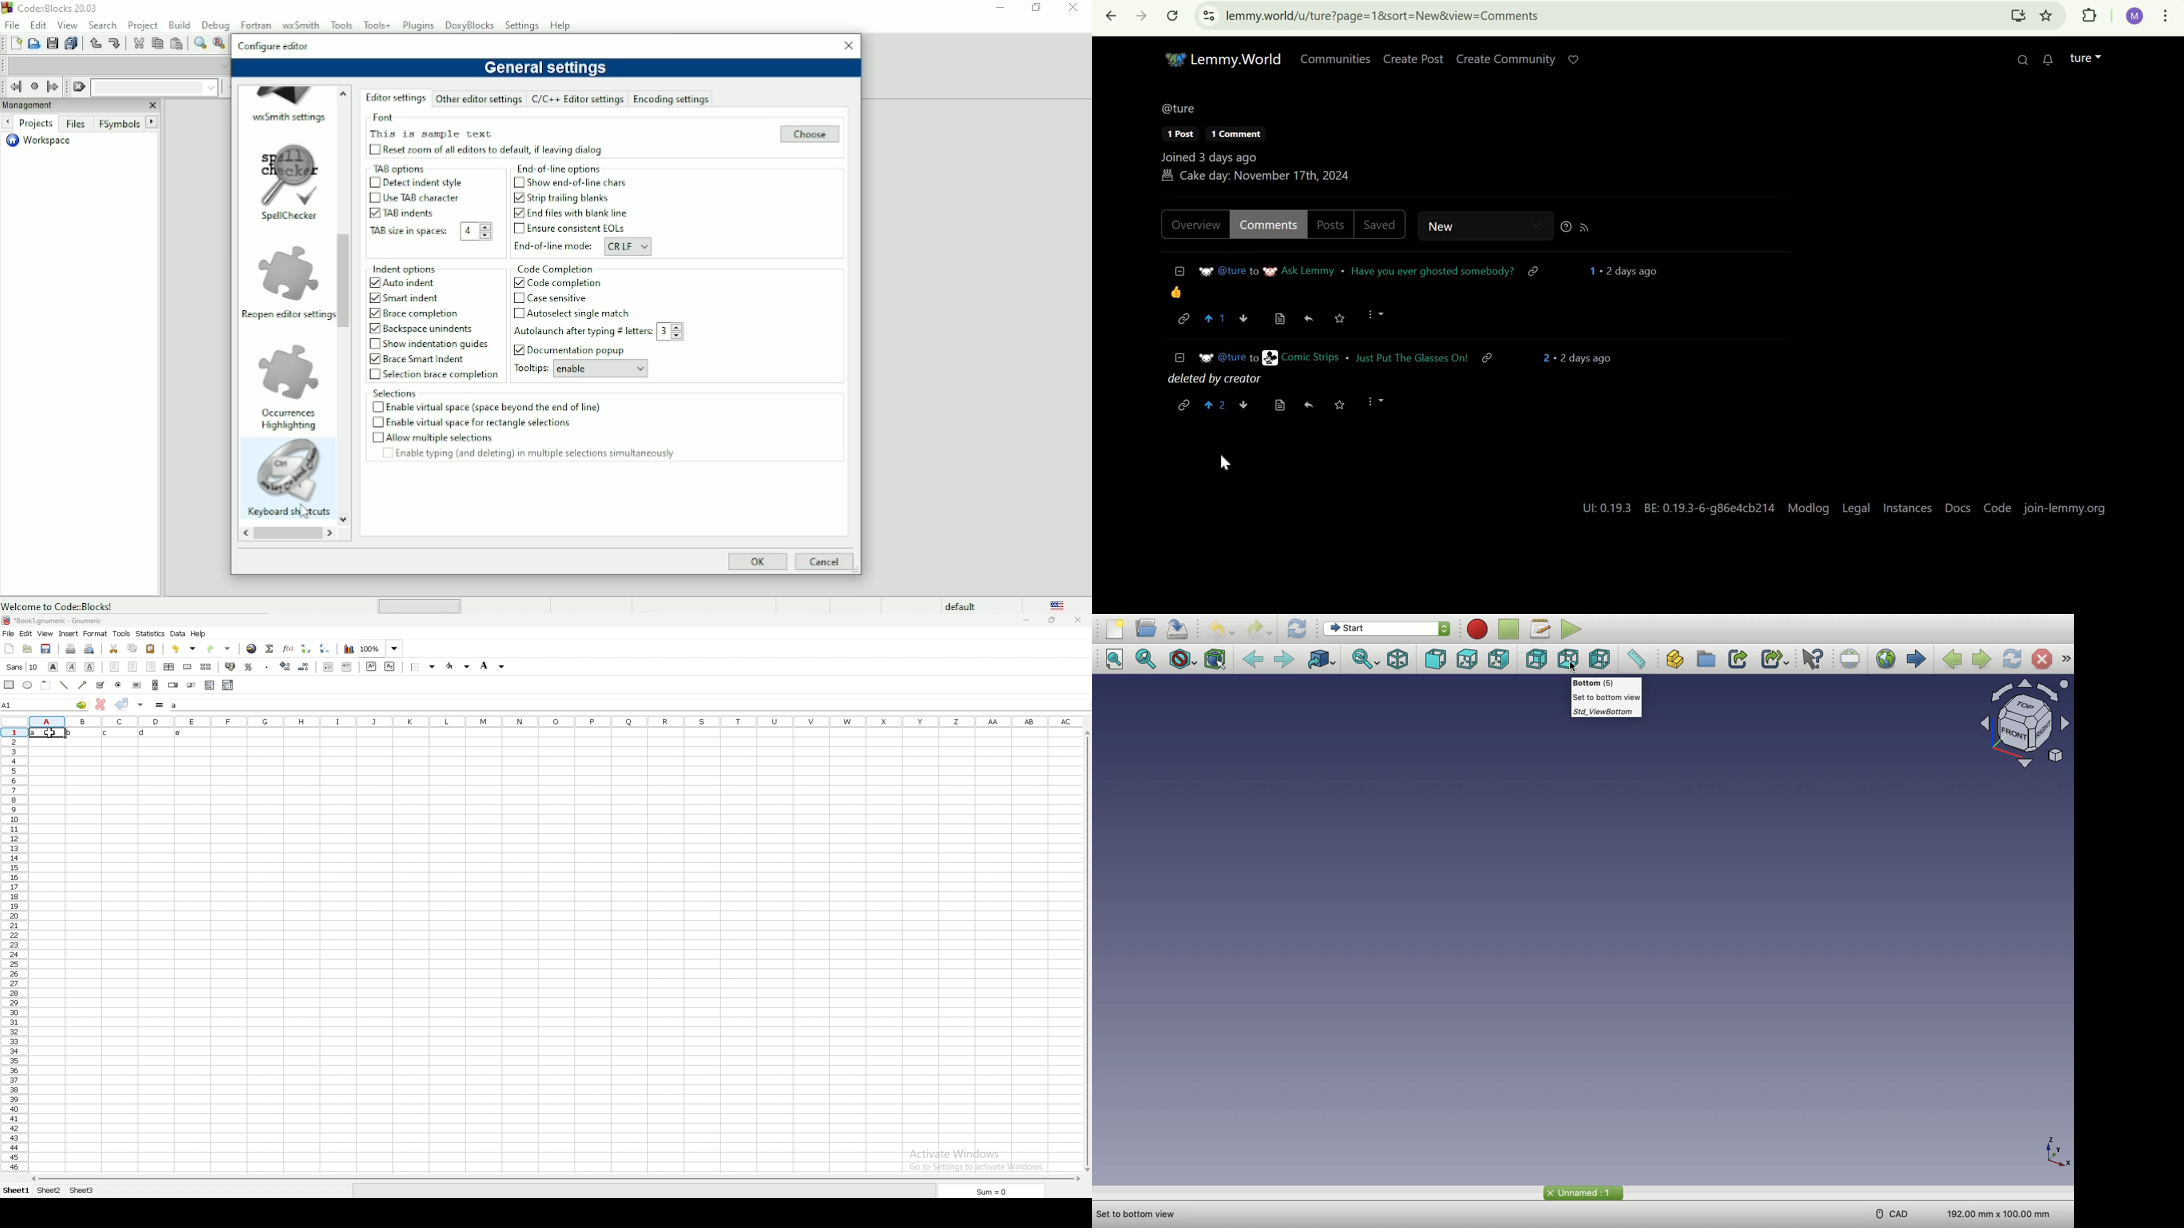 The height and width of the screenshot is (1232, 2184). What do you see at coordinates (288, 94) in the screenshot?
I see `Image` at bounding box center [288, 94].